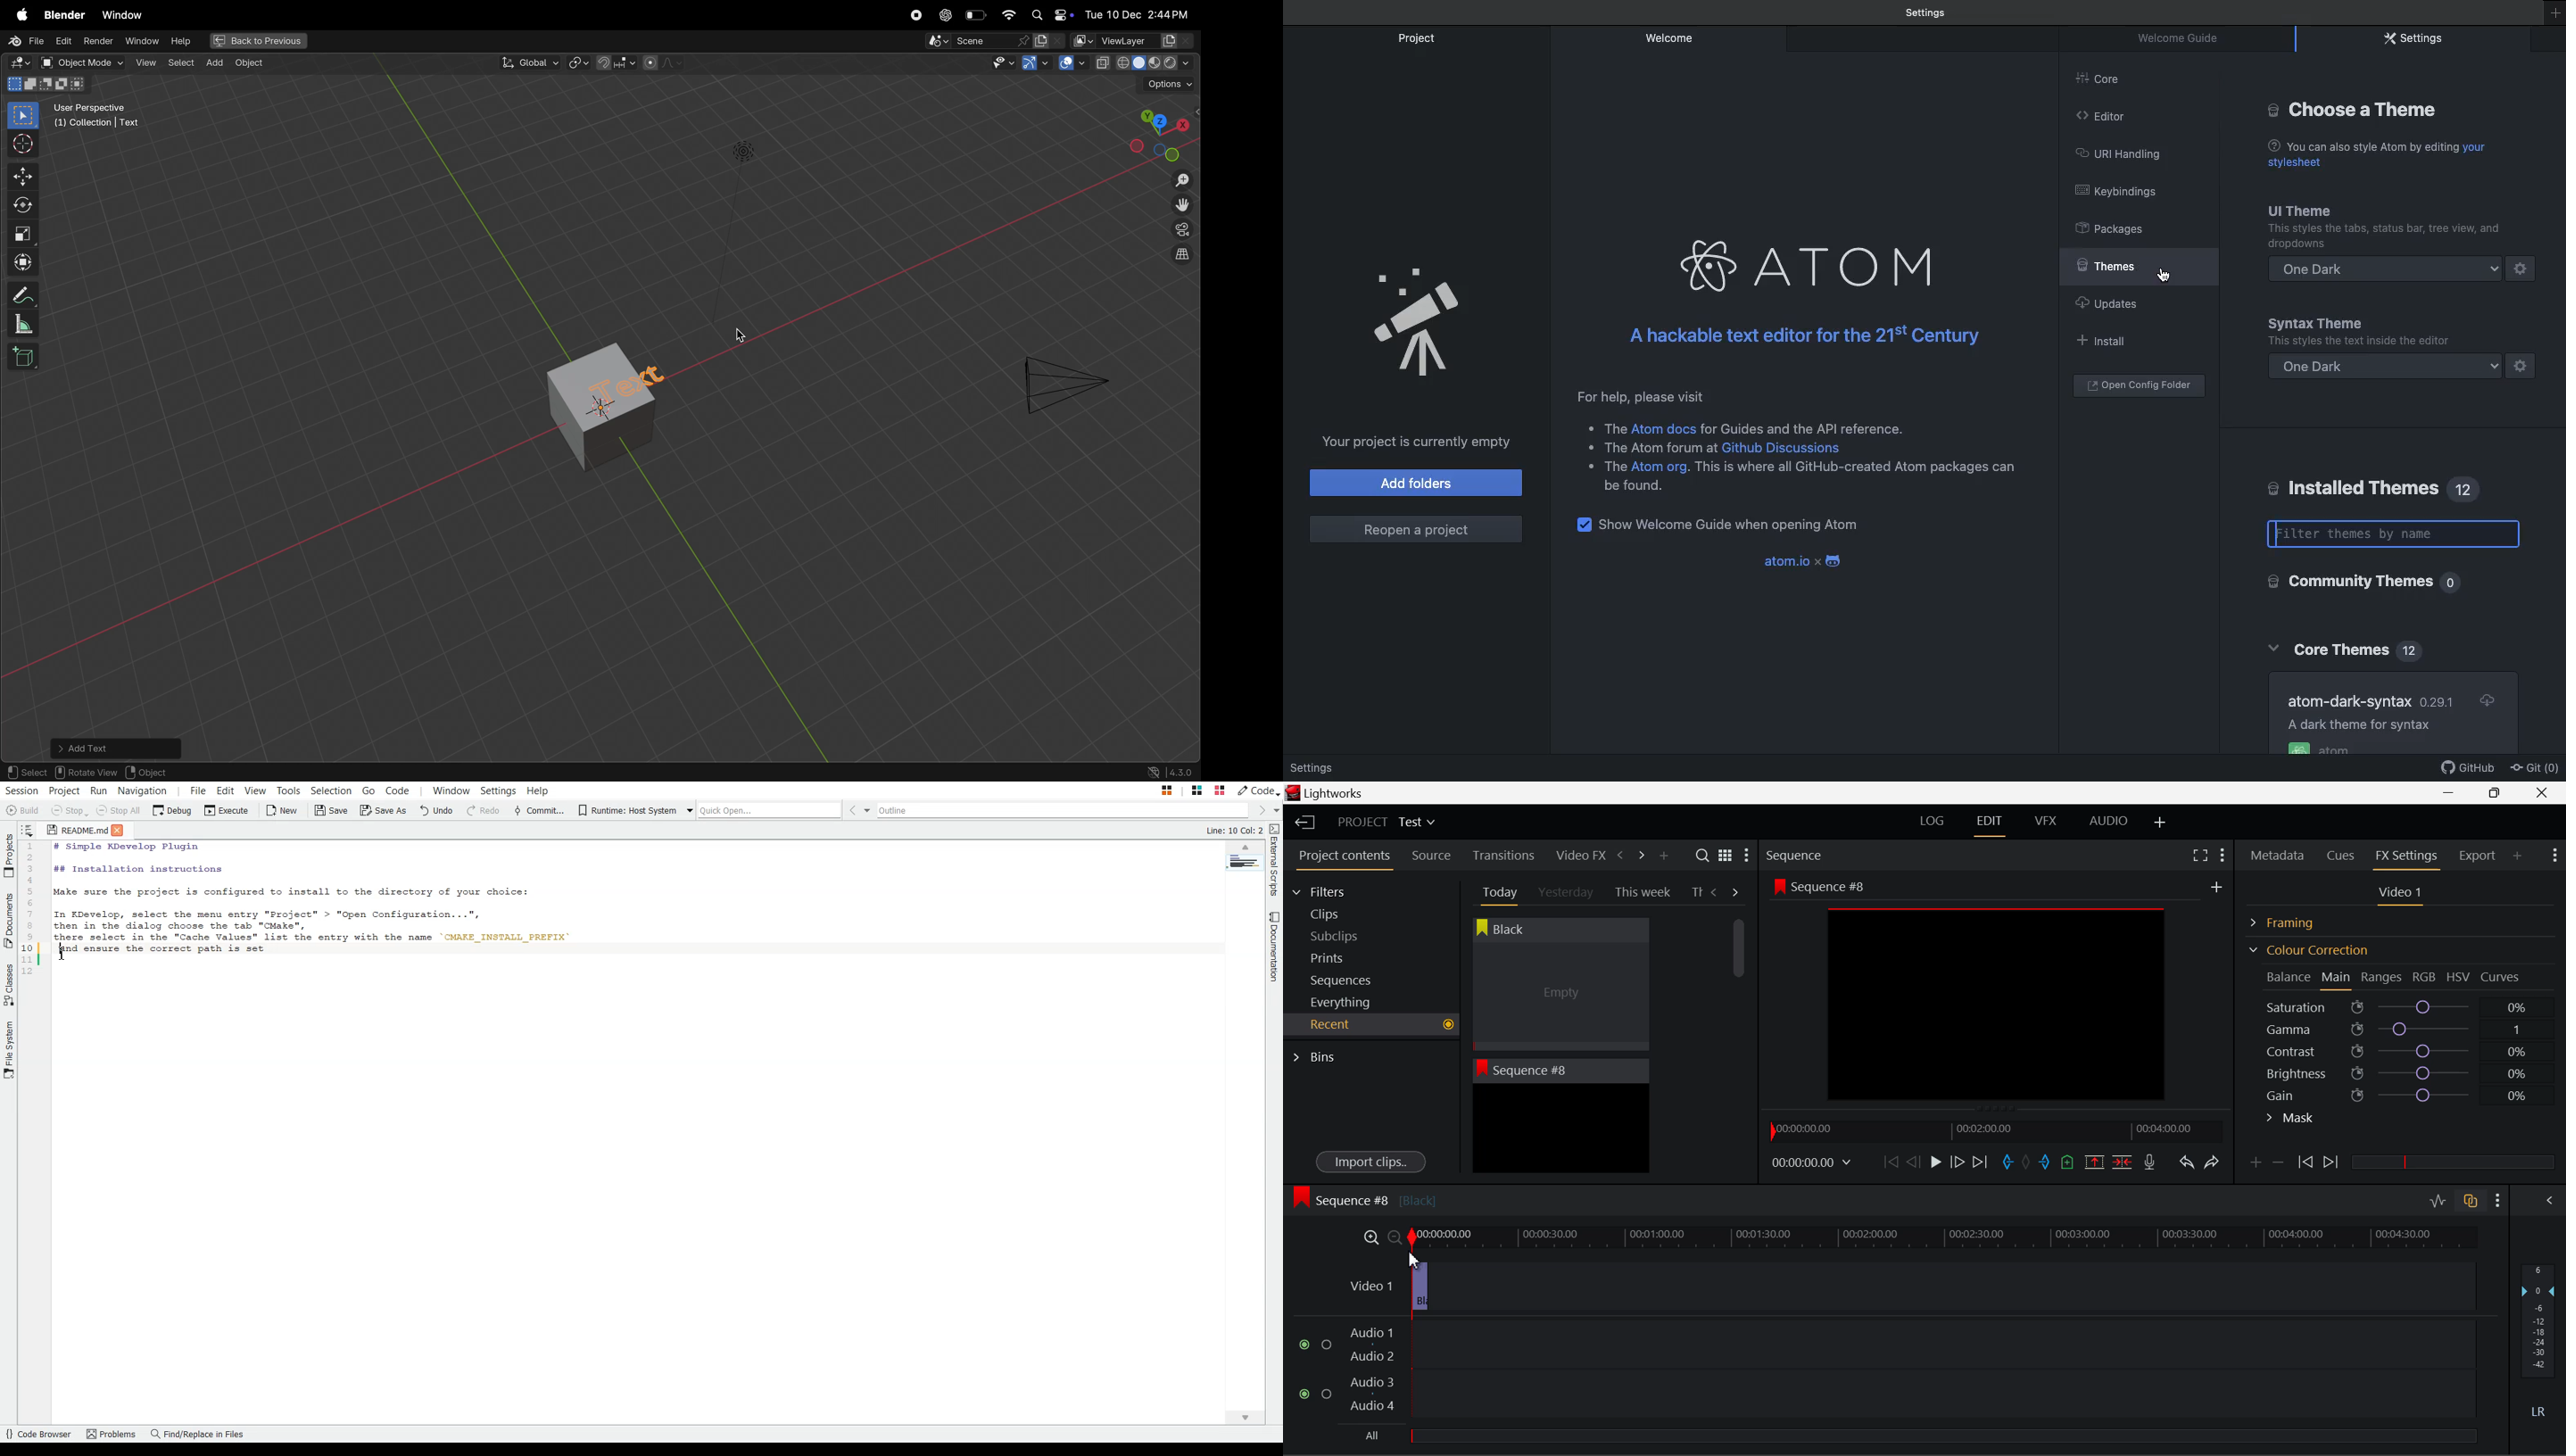 The width and height of the screenshot is (2576, 1456). What do you see at coordinates (436, 811) in the screenshot?
I see `Undo` at bounding box center [436, 811].